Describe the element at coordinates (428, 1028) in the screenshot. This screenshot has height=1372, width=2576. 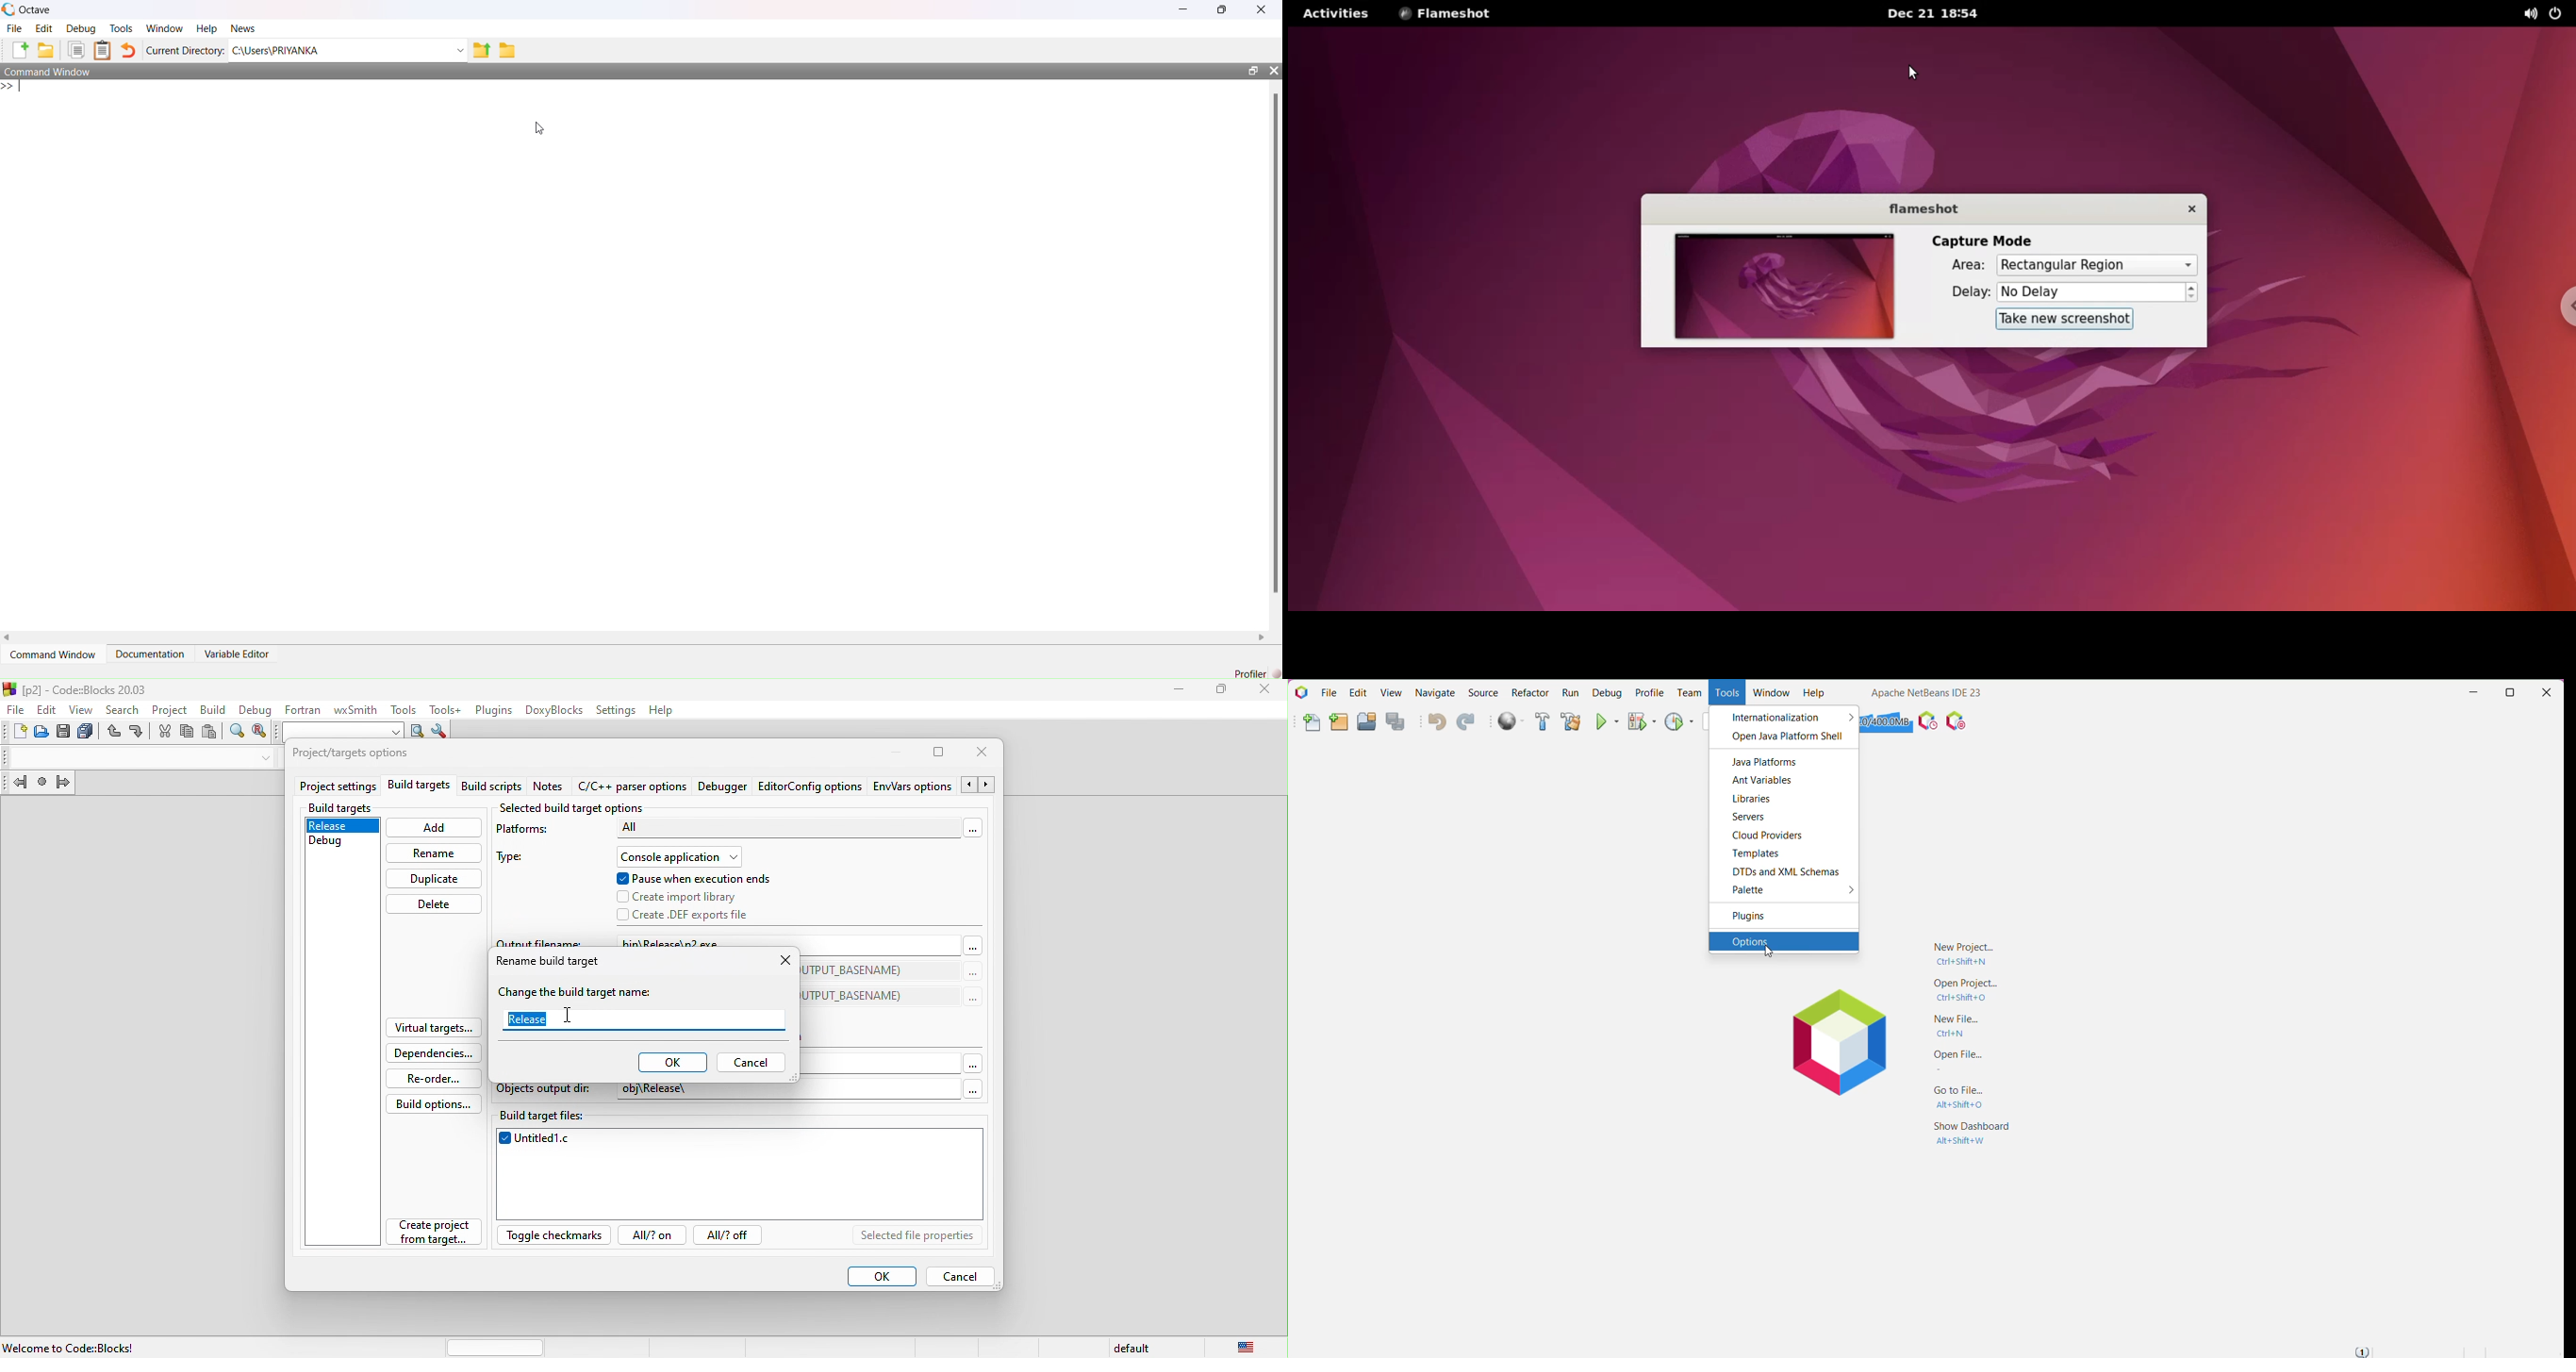
I see `virtual targets` at that location.